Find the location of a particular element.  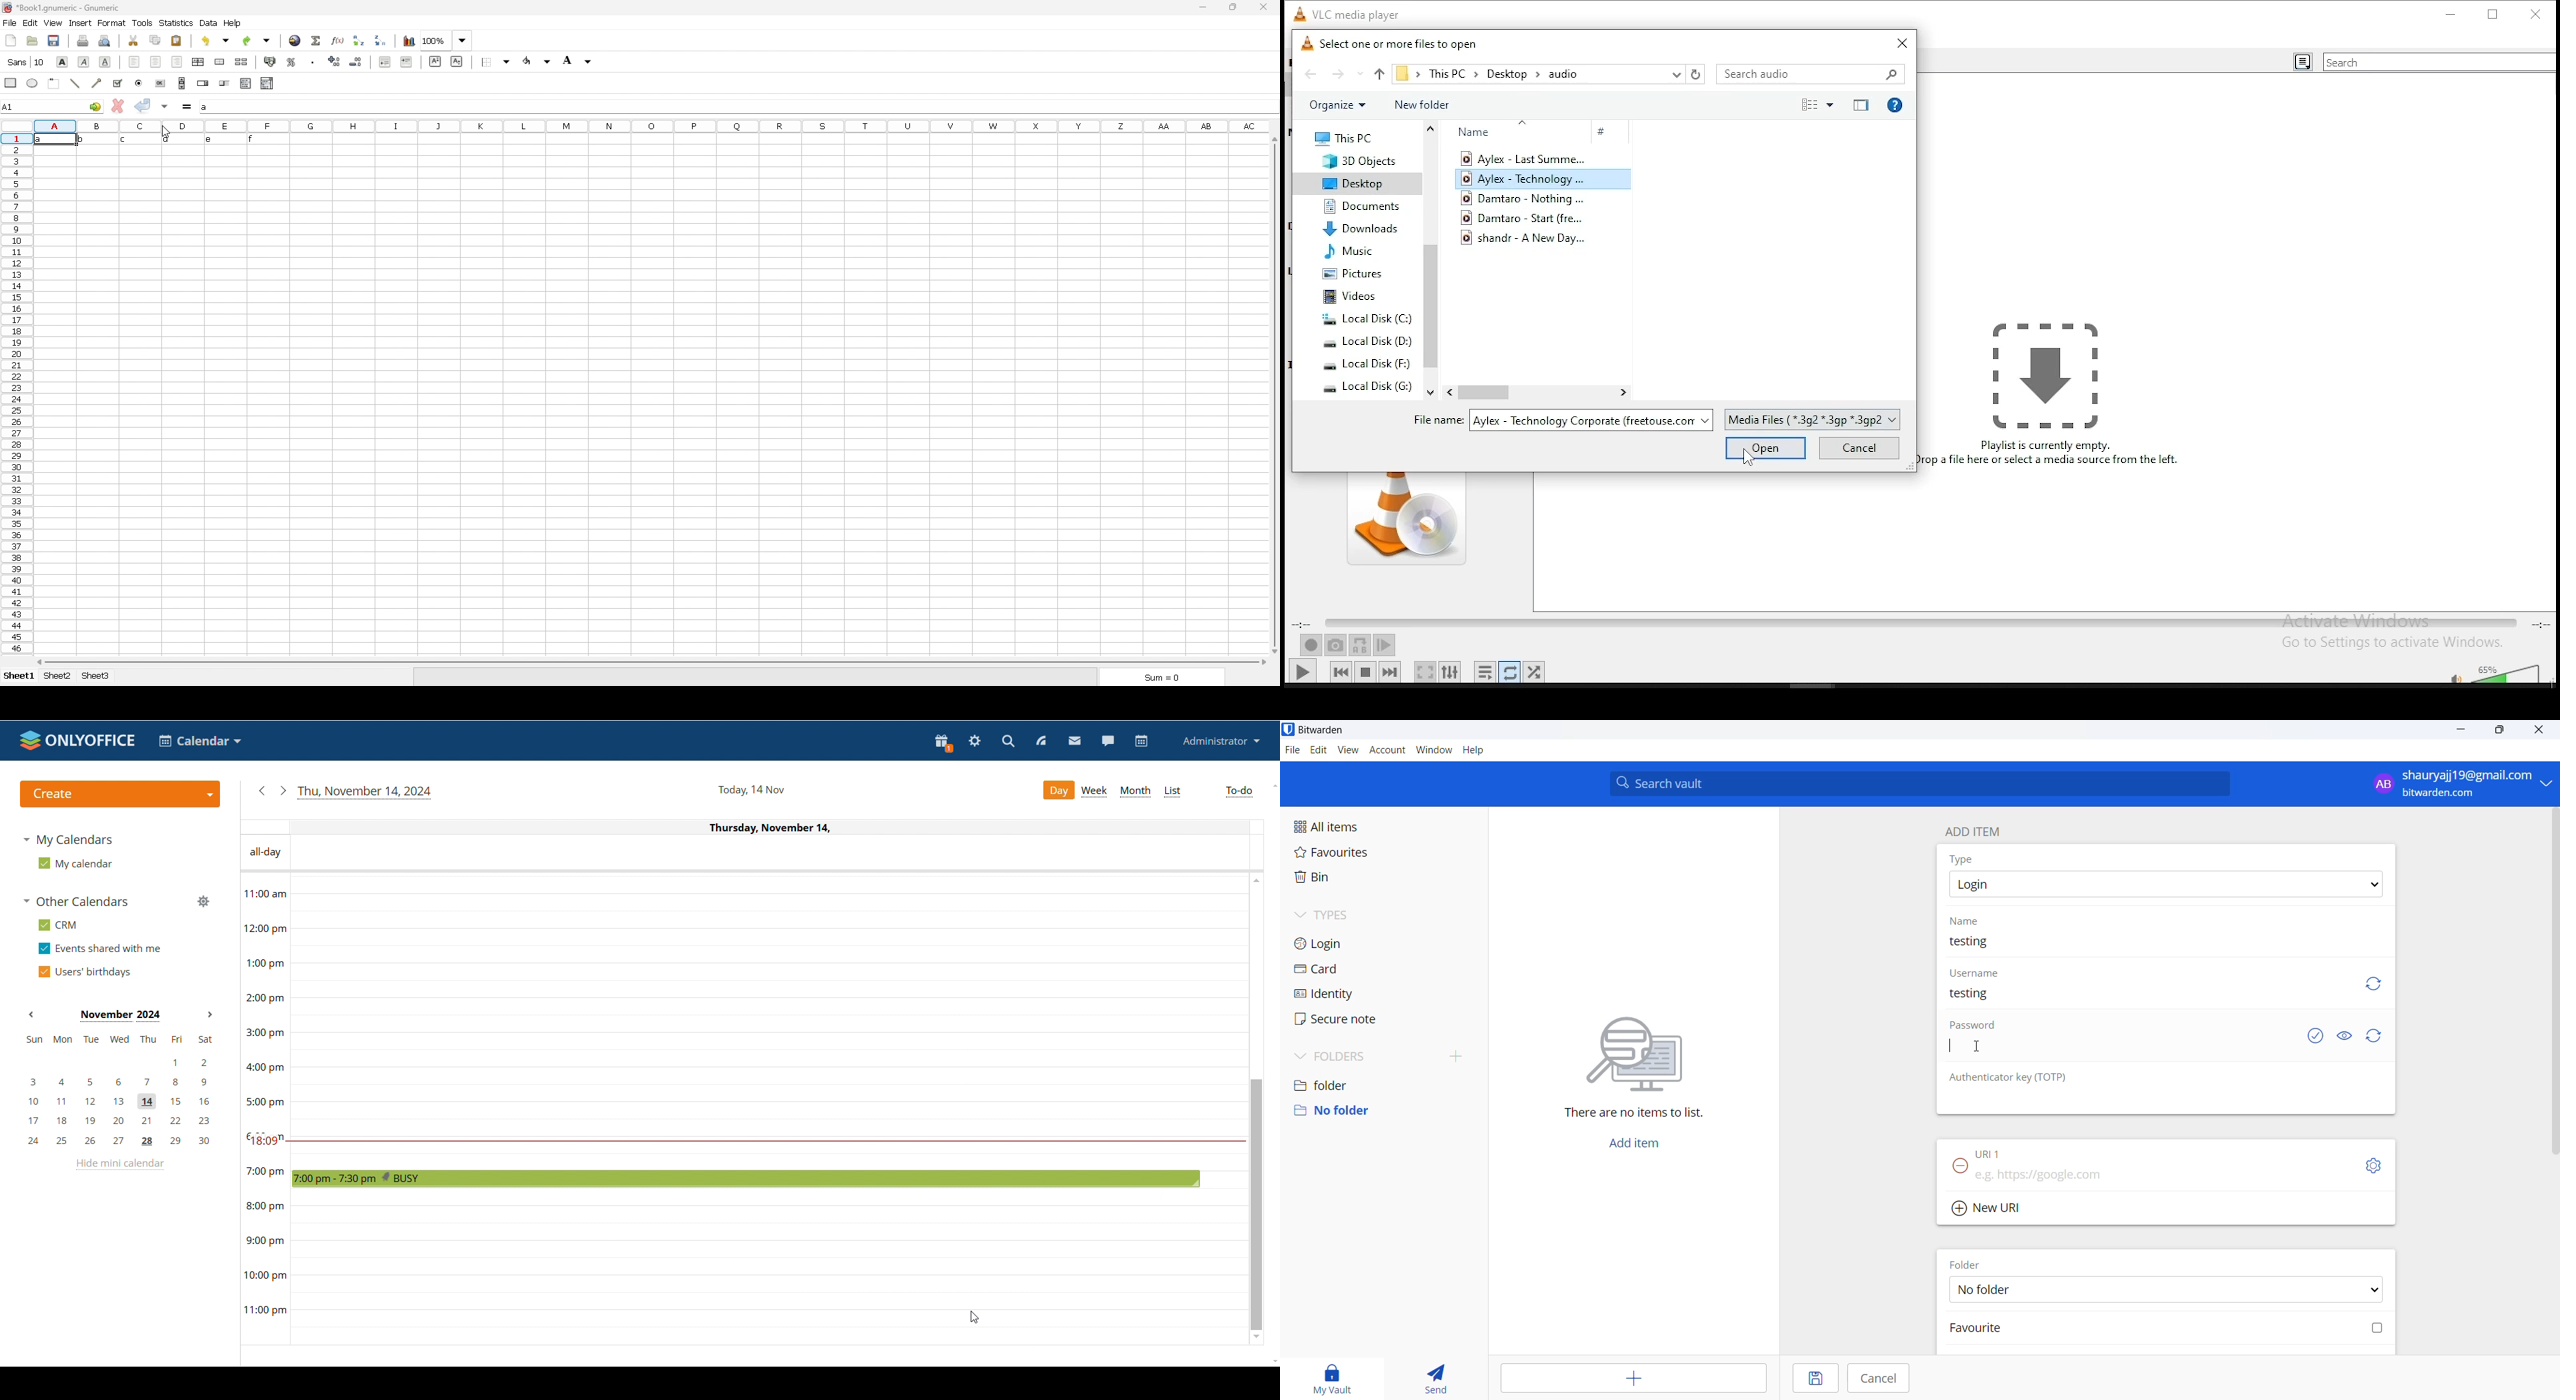

slider is located at coordinates (224, 83).